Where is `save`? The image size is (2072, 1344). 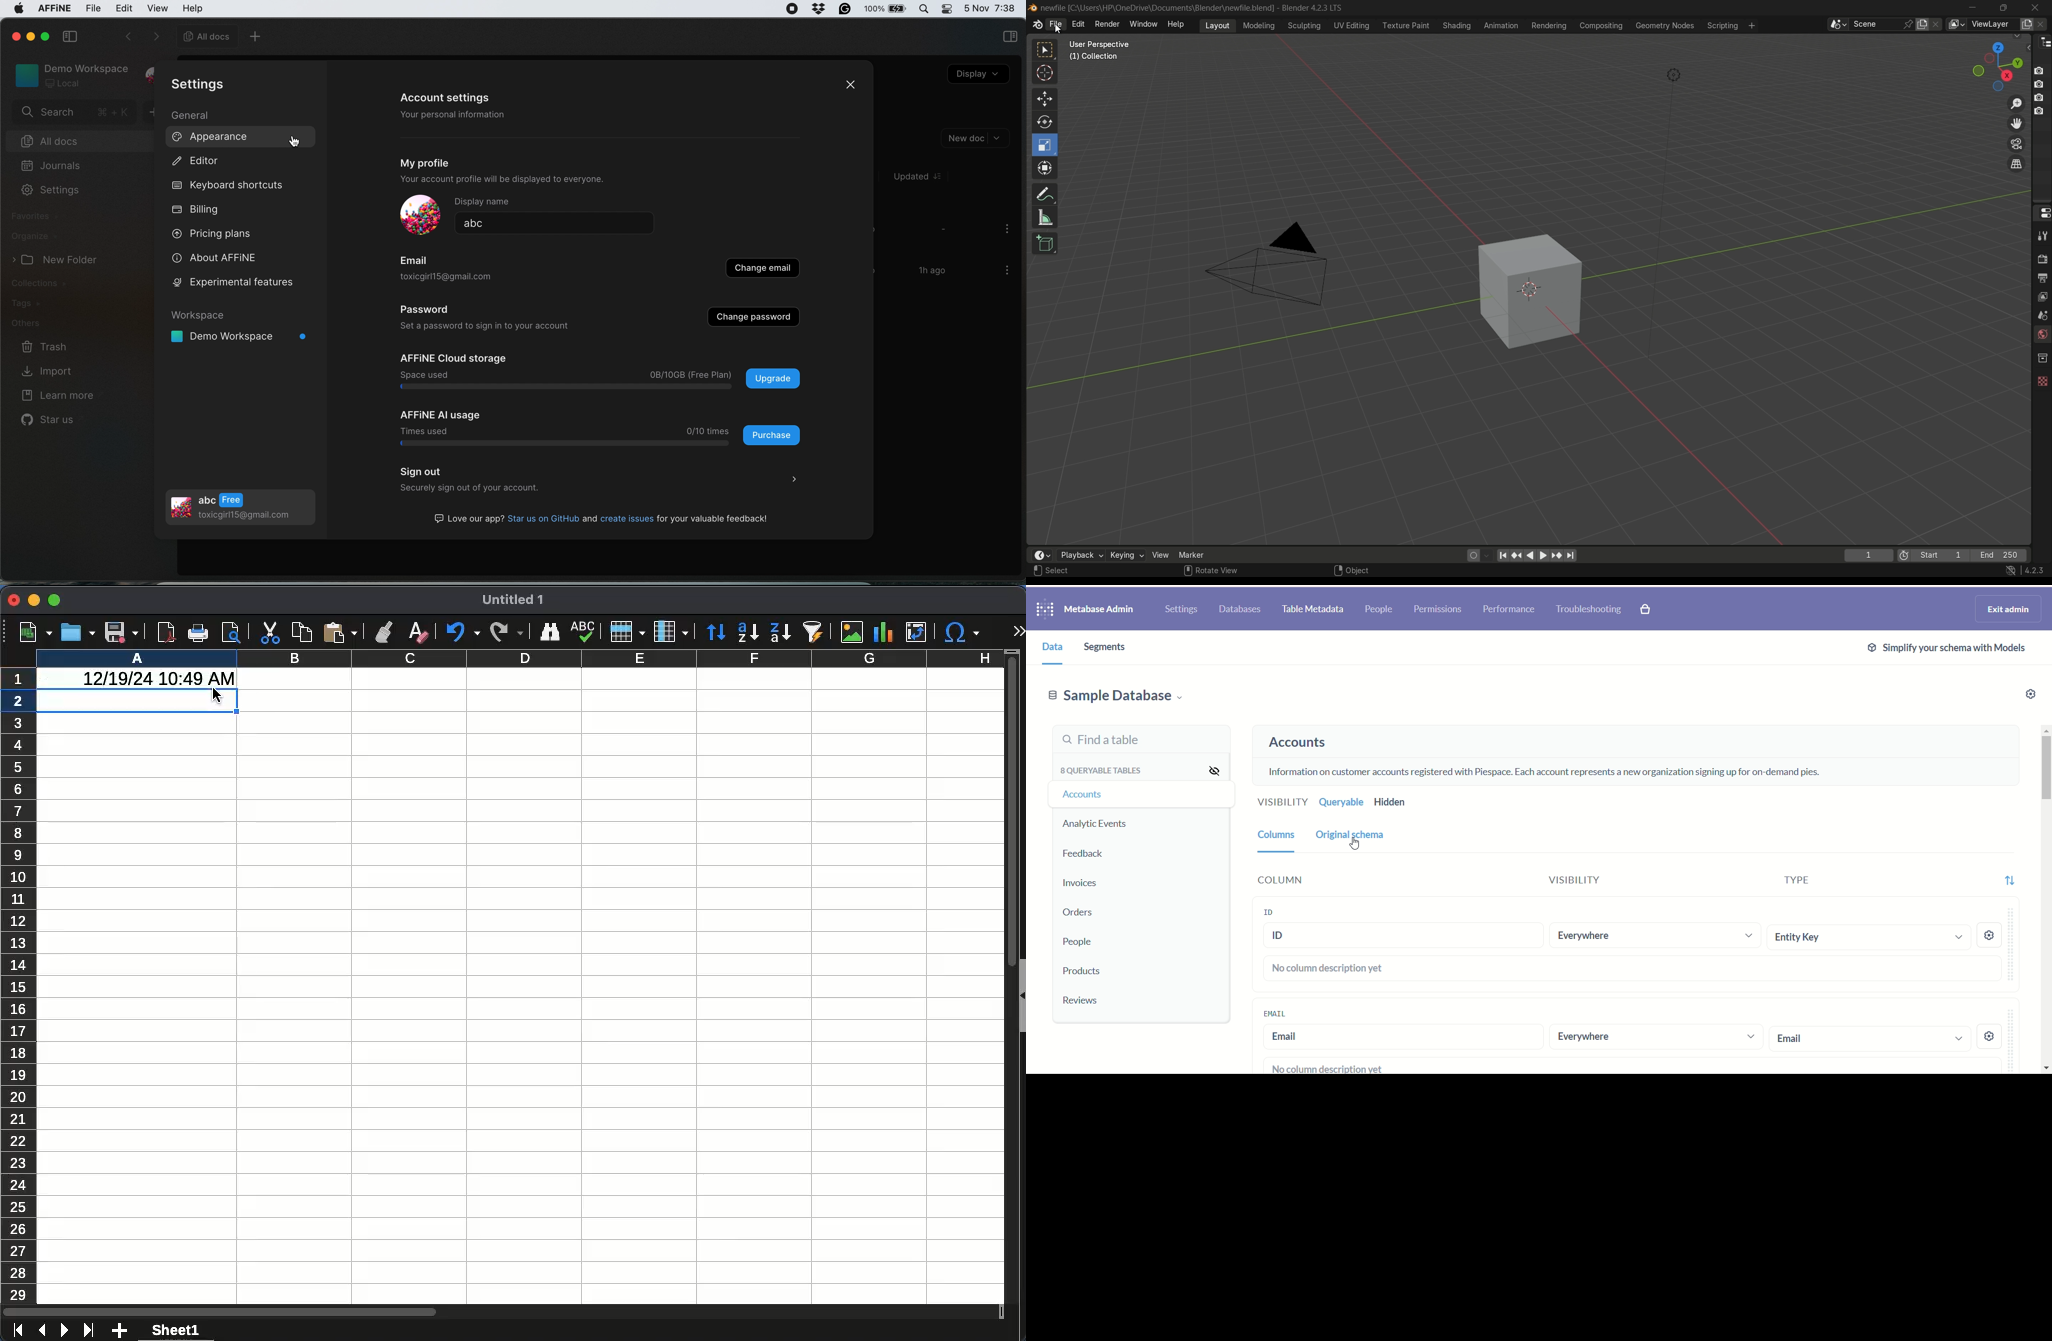
save is located at coordinates (121, 632).